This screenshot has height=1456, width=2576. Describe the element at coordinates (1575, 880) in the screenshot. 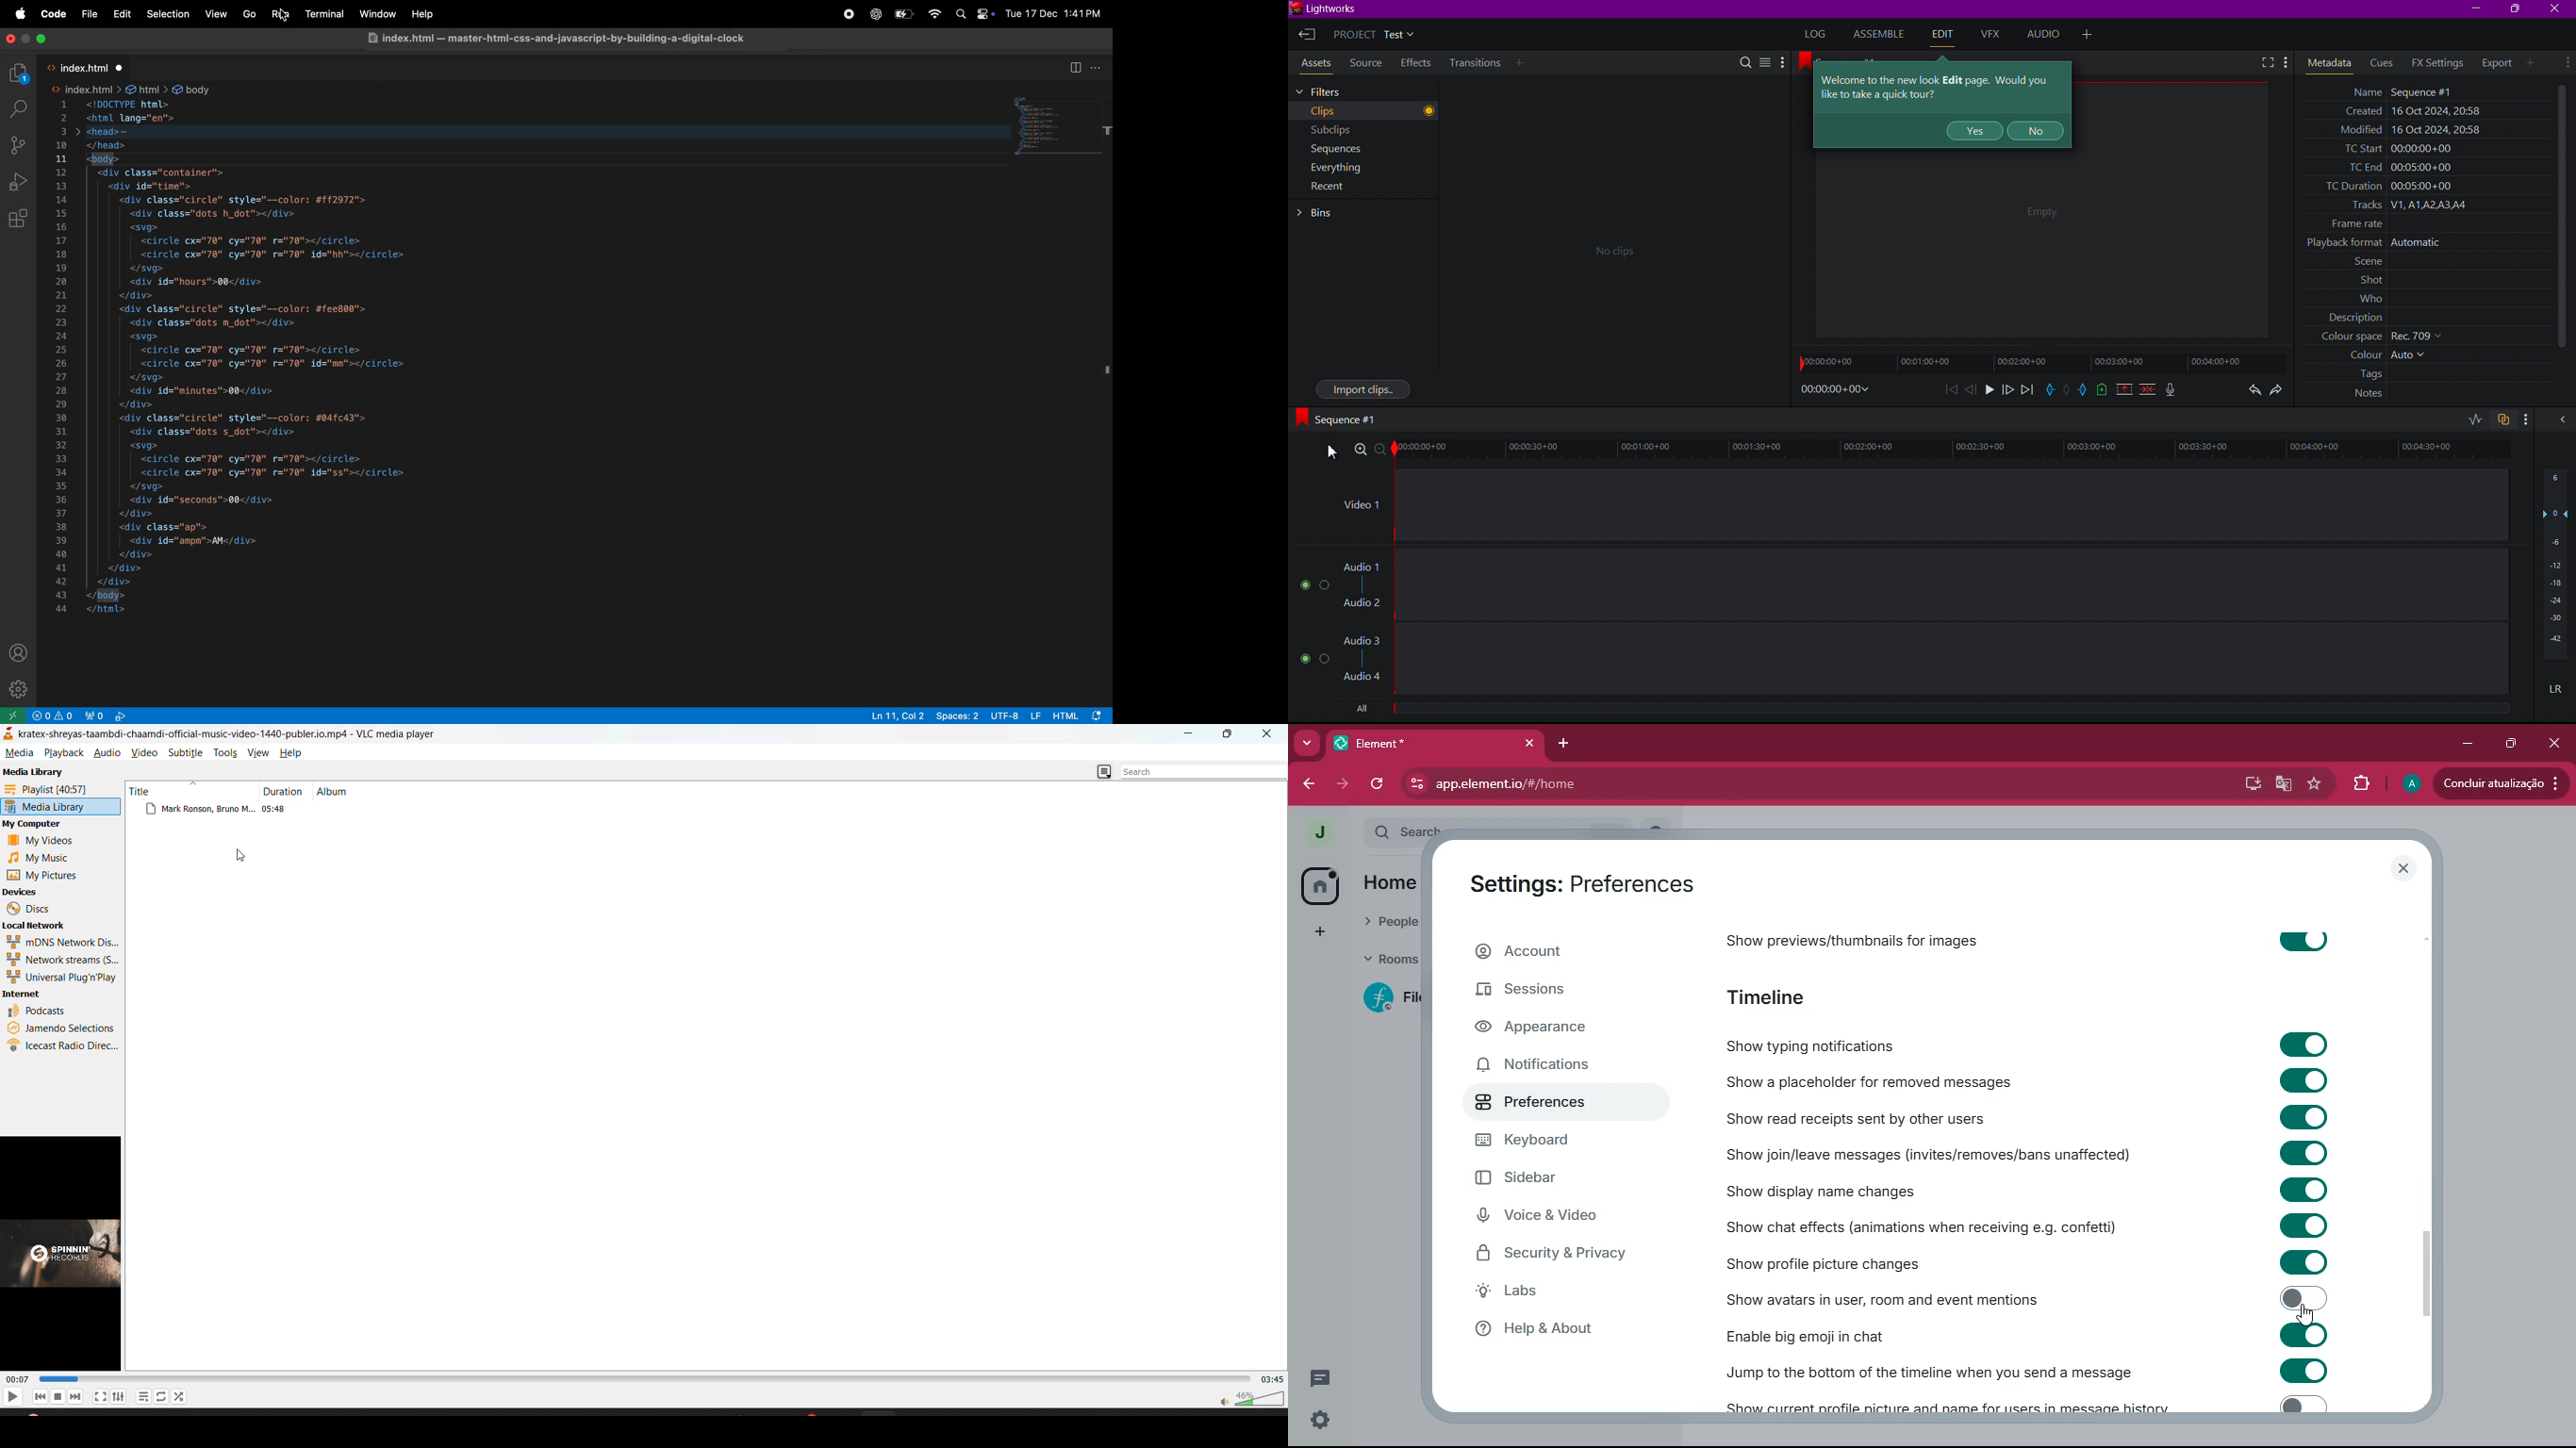

I see `settings: preferences` at that location.